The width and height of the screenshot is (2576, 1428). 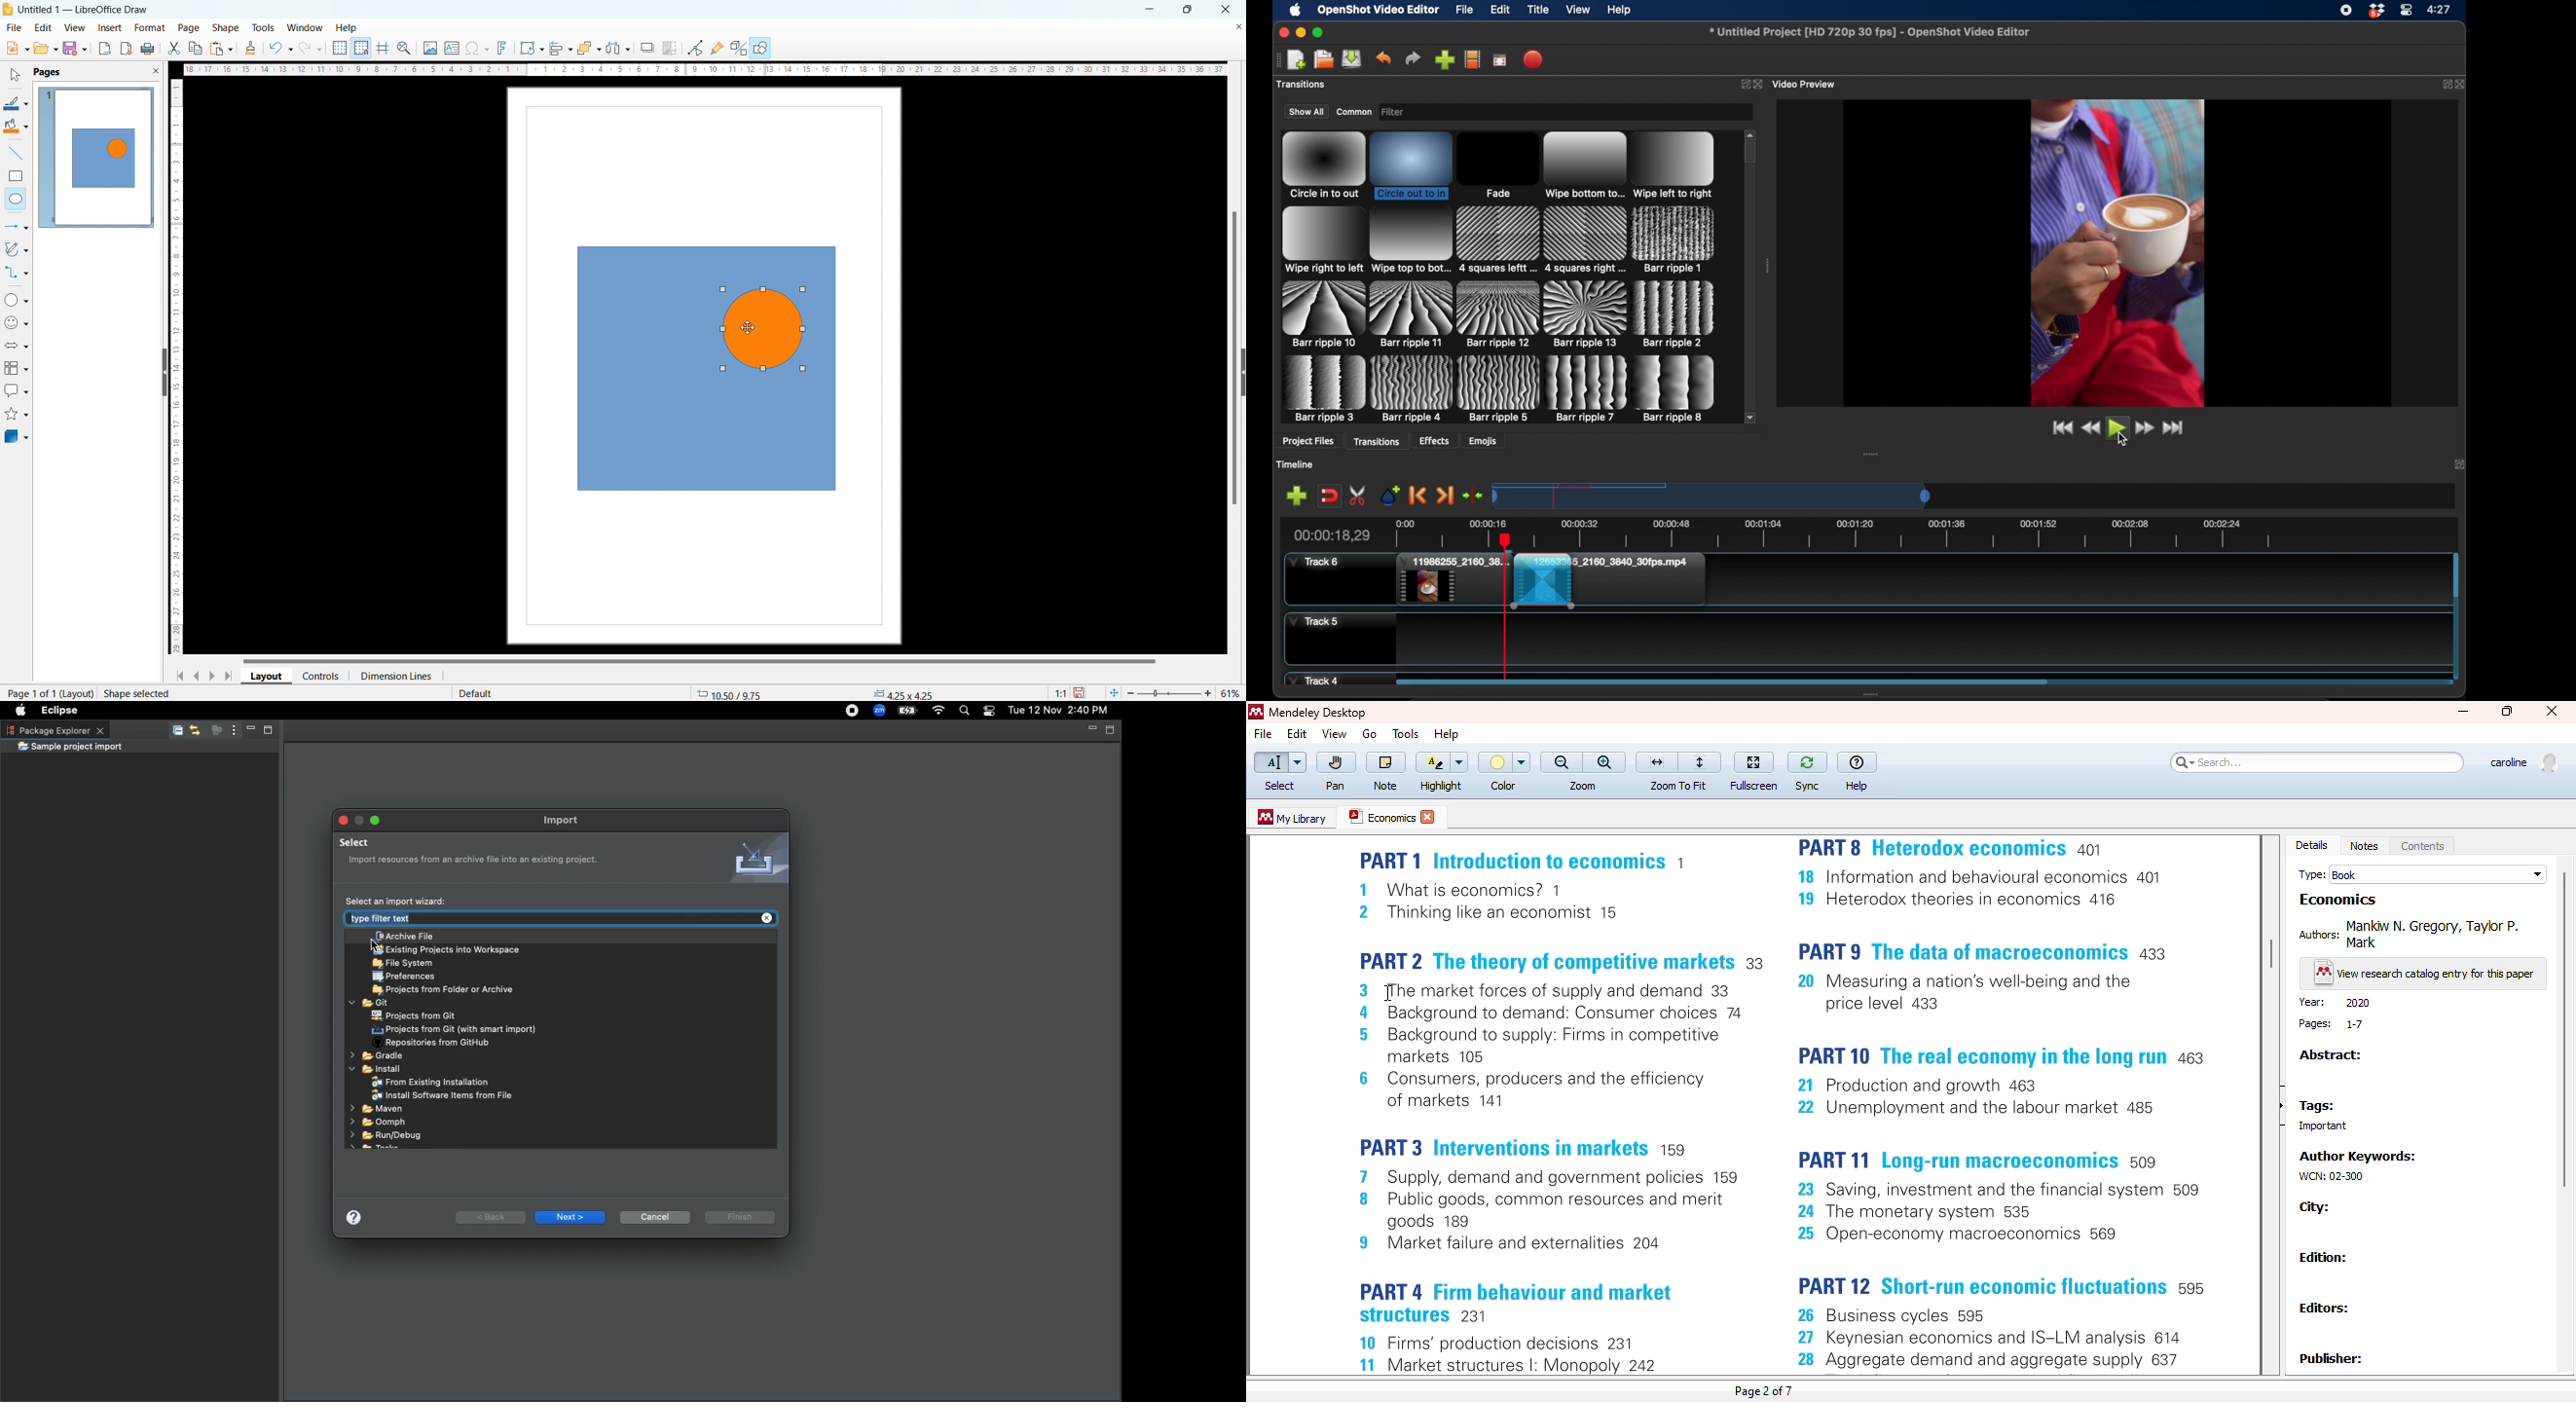 What do you see at coordinates (251, 49) in the screenshot?
I see `clone formatting` at bounding box center [251, 49].